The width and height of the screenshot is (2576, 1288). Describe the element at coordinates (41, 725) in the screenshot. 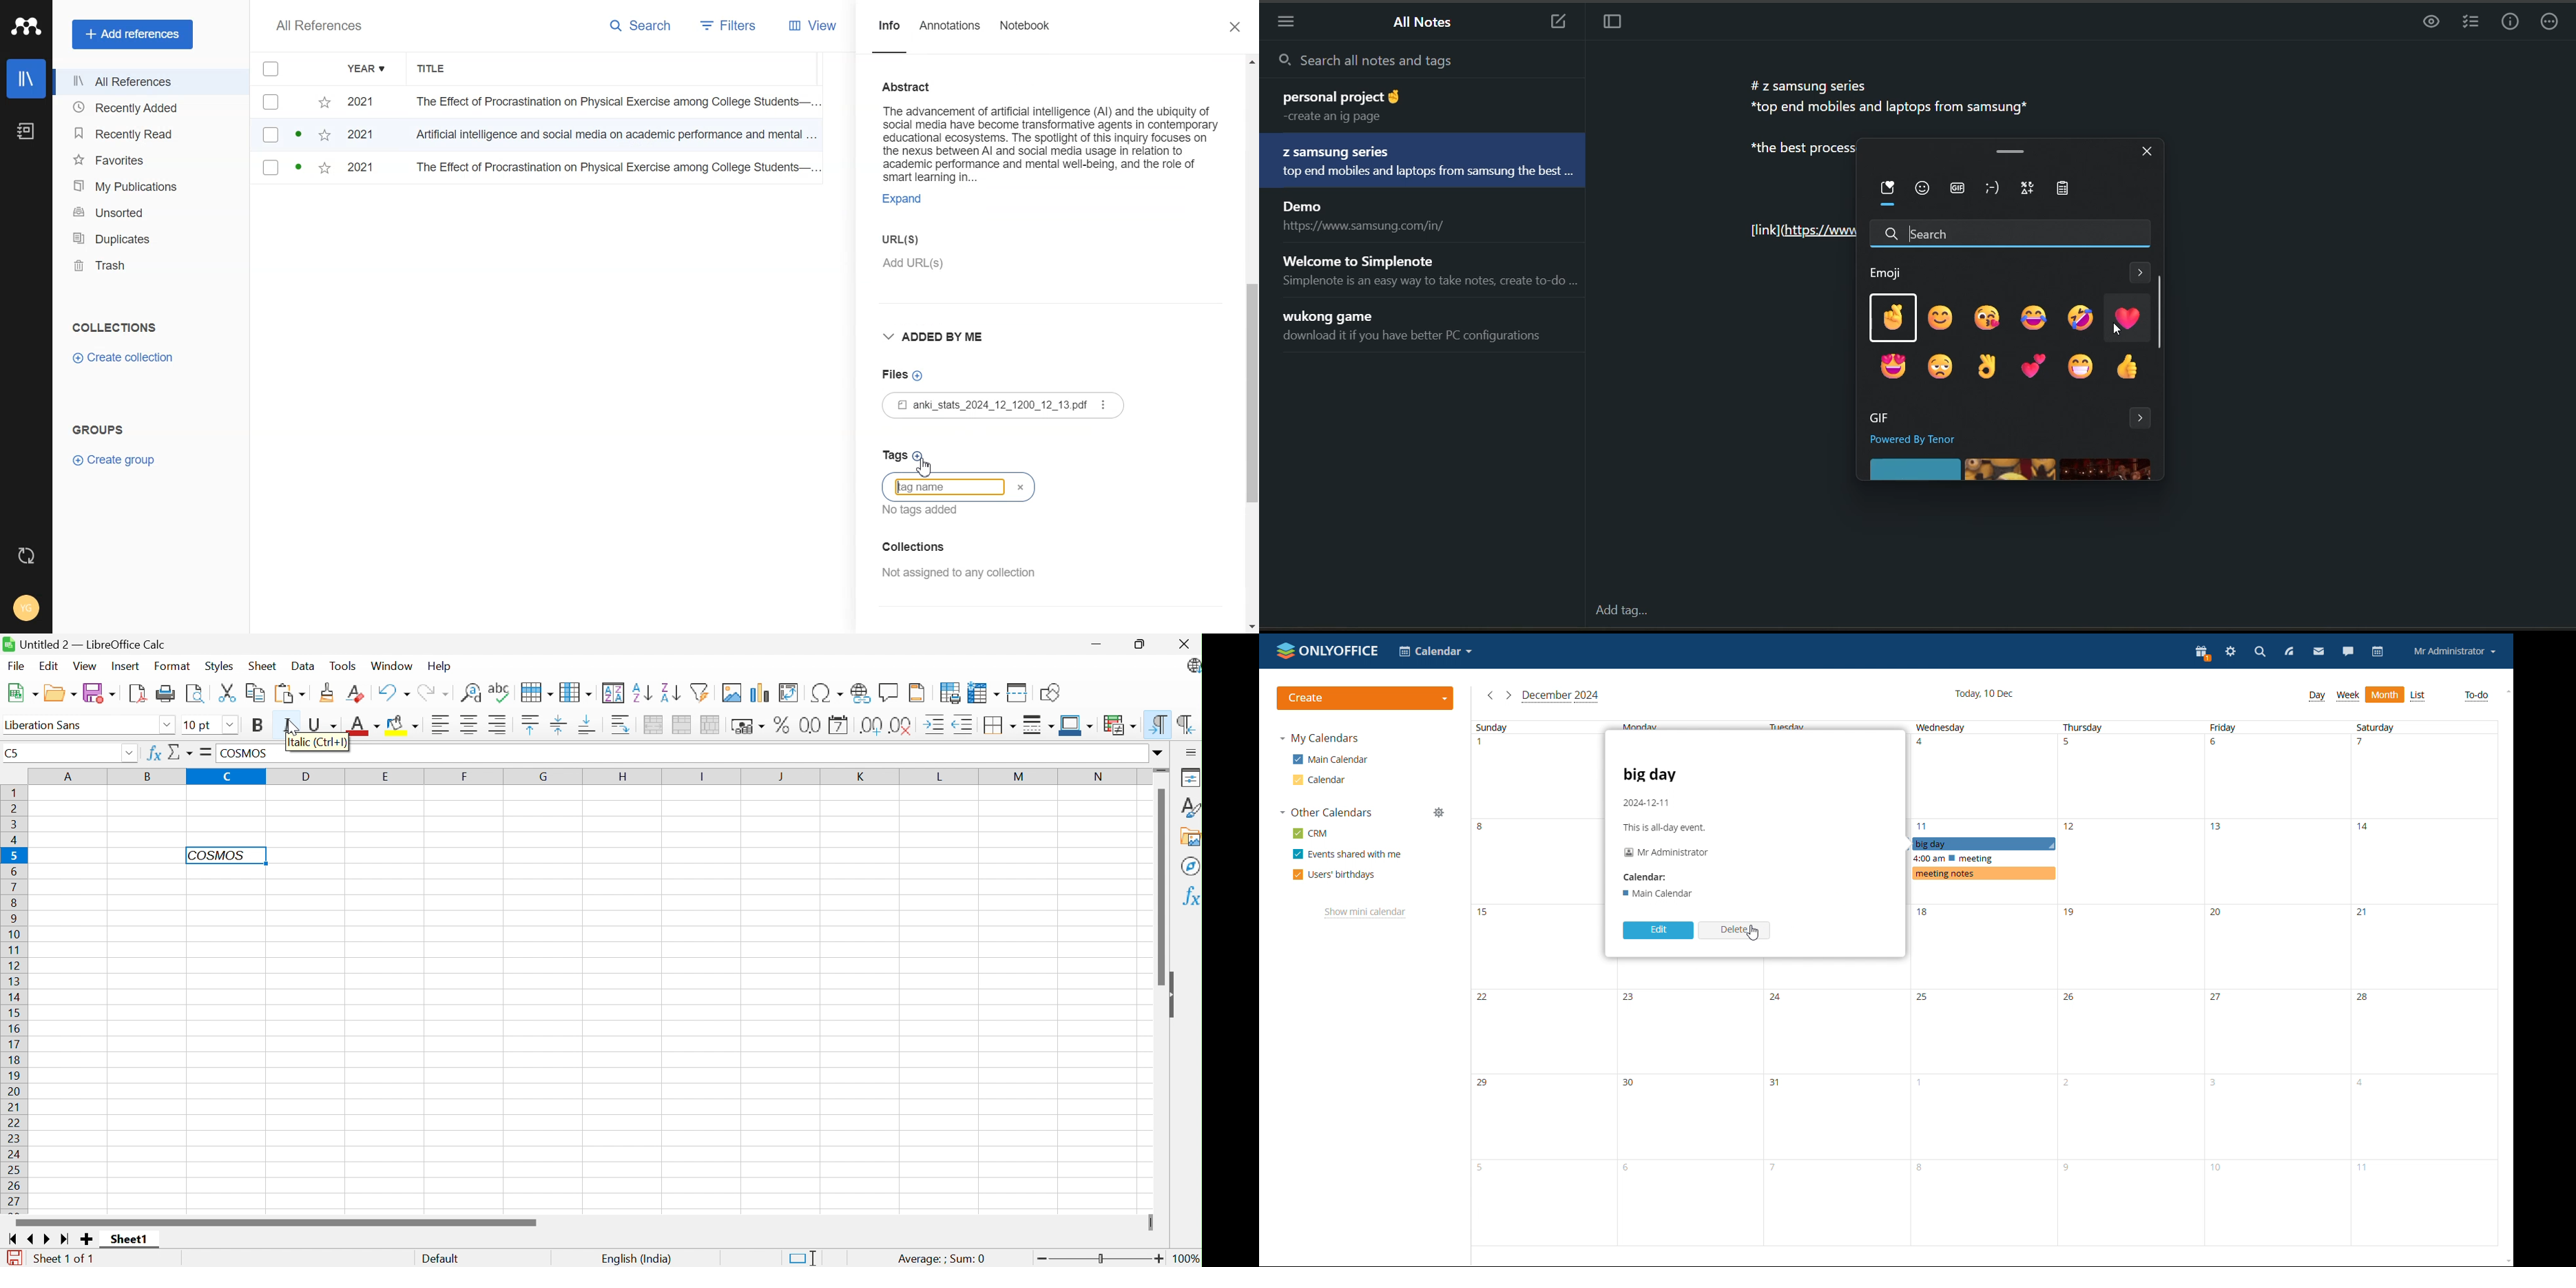

I see `Font name` at that location.